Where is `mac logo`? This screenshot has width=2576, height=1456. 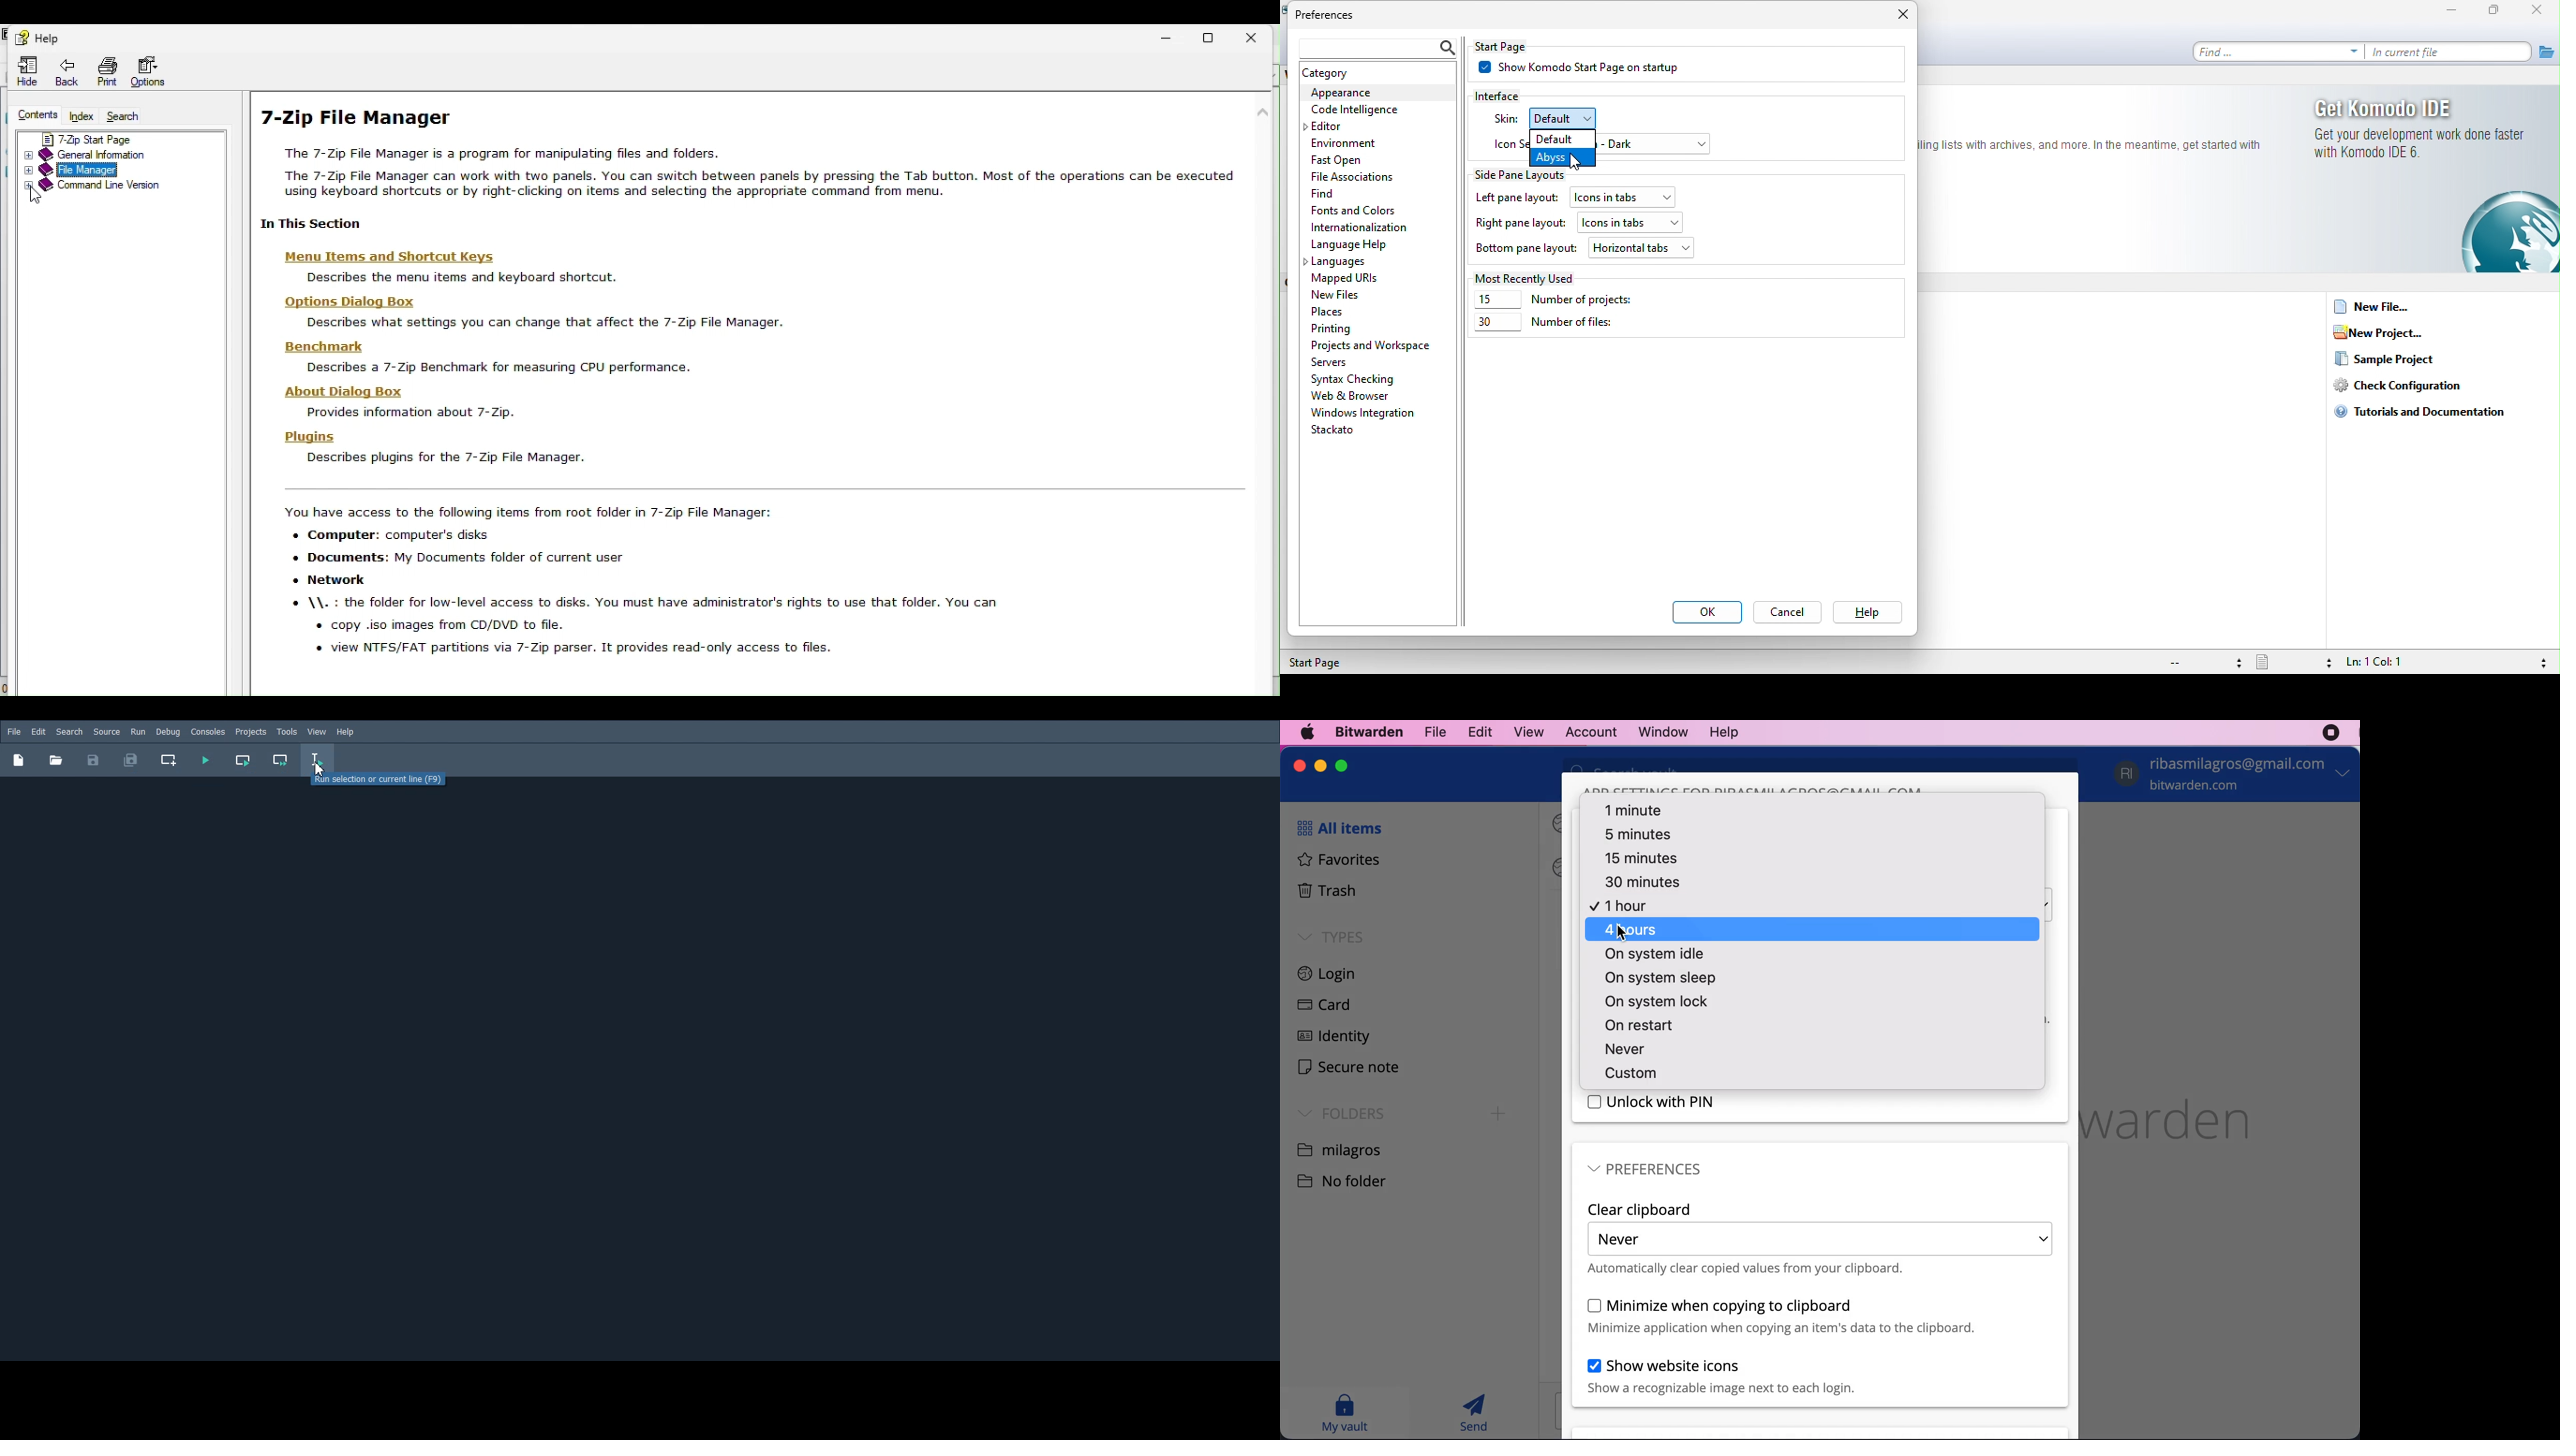 mac logo is located at coordinates (1309, 732).